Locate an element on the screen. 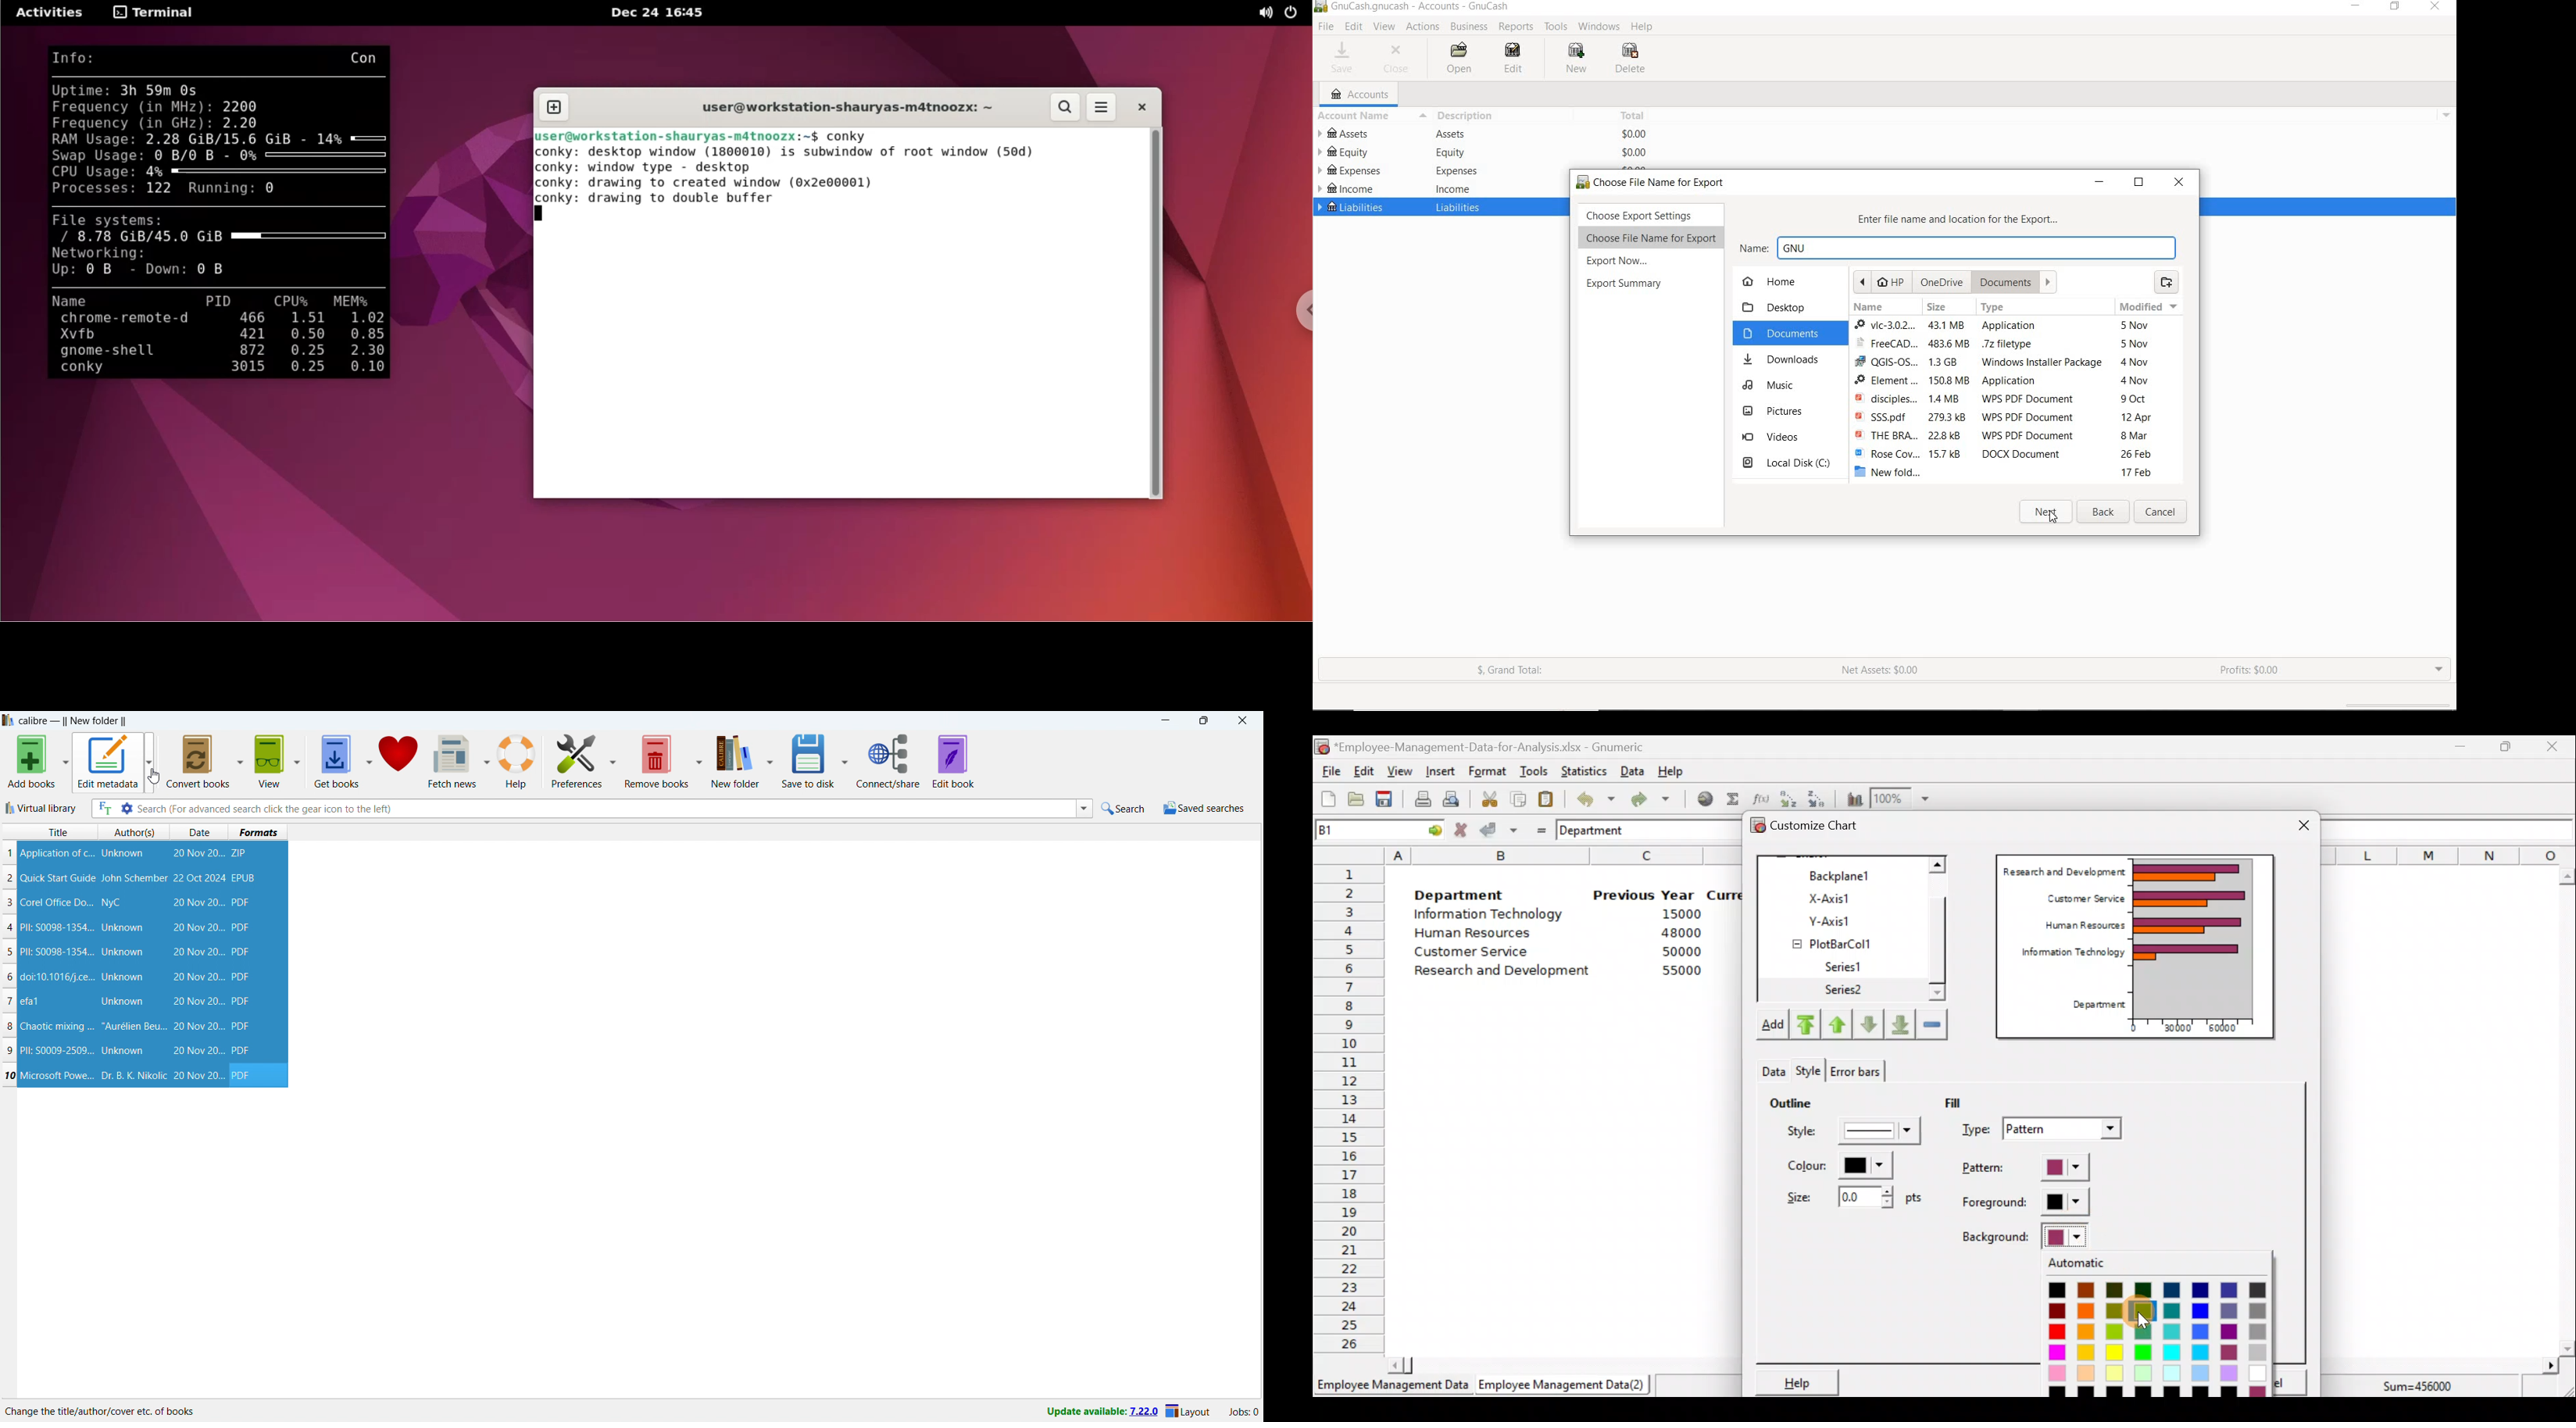 This screenshot has width=2576, height=1428. PDF is located at coordinates (242, 977).